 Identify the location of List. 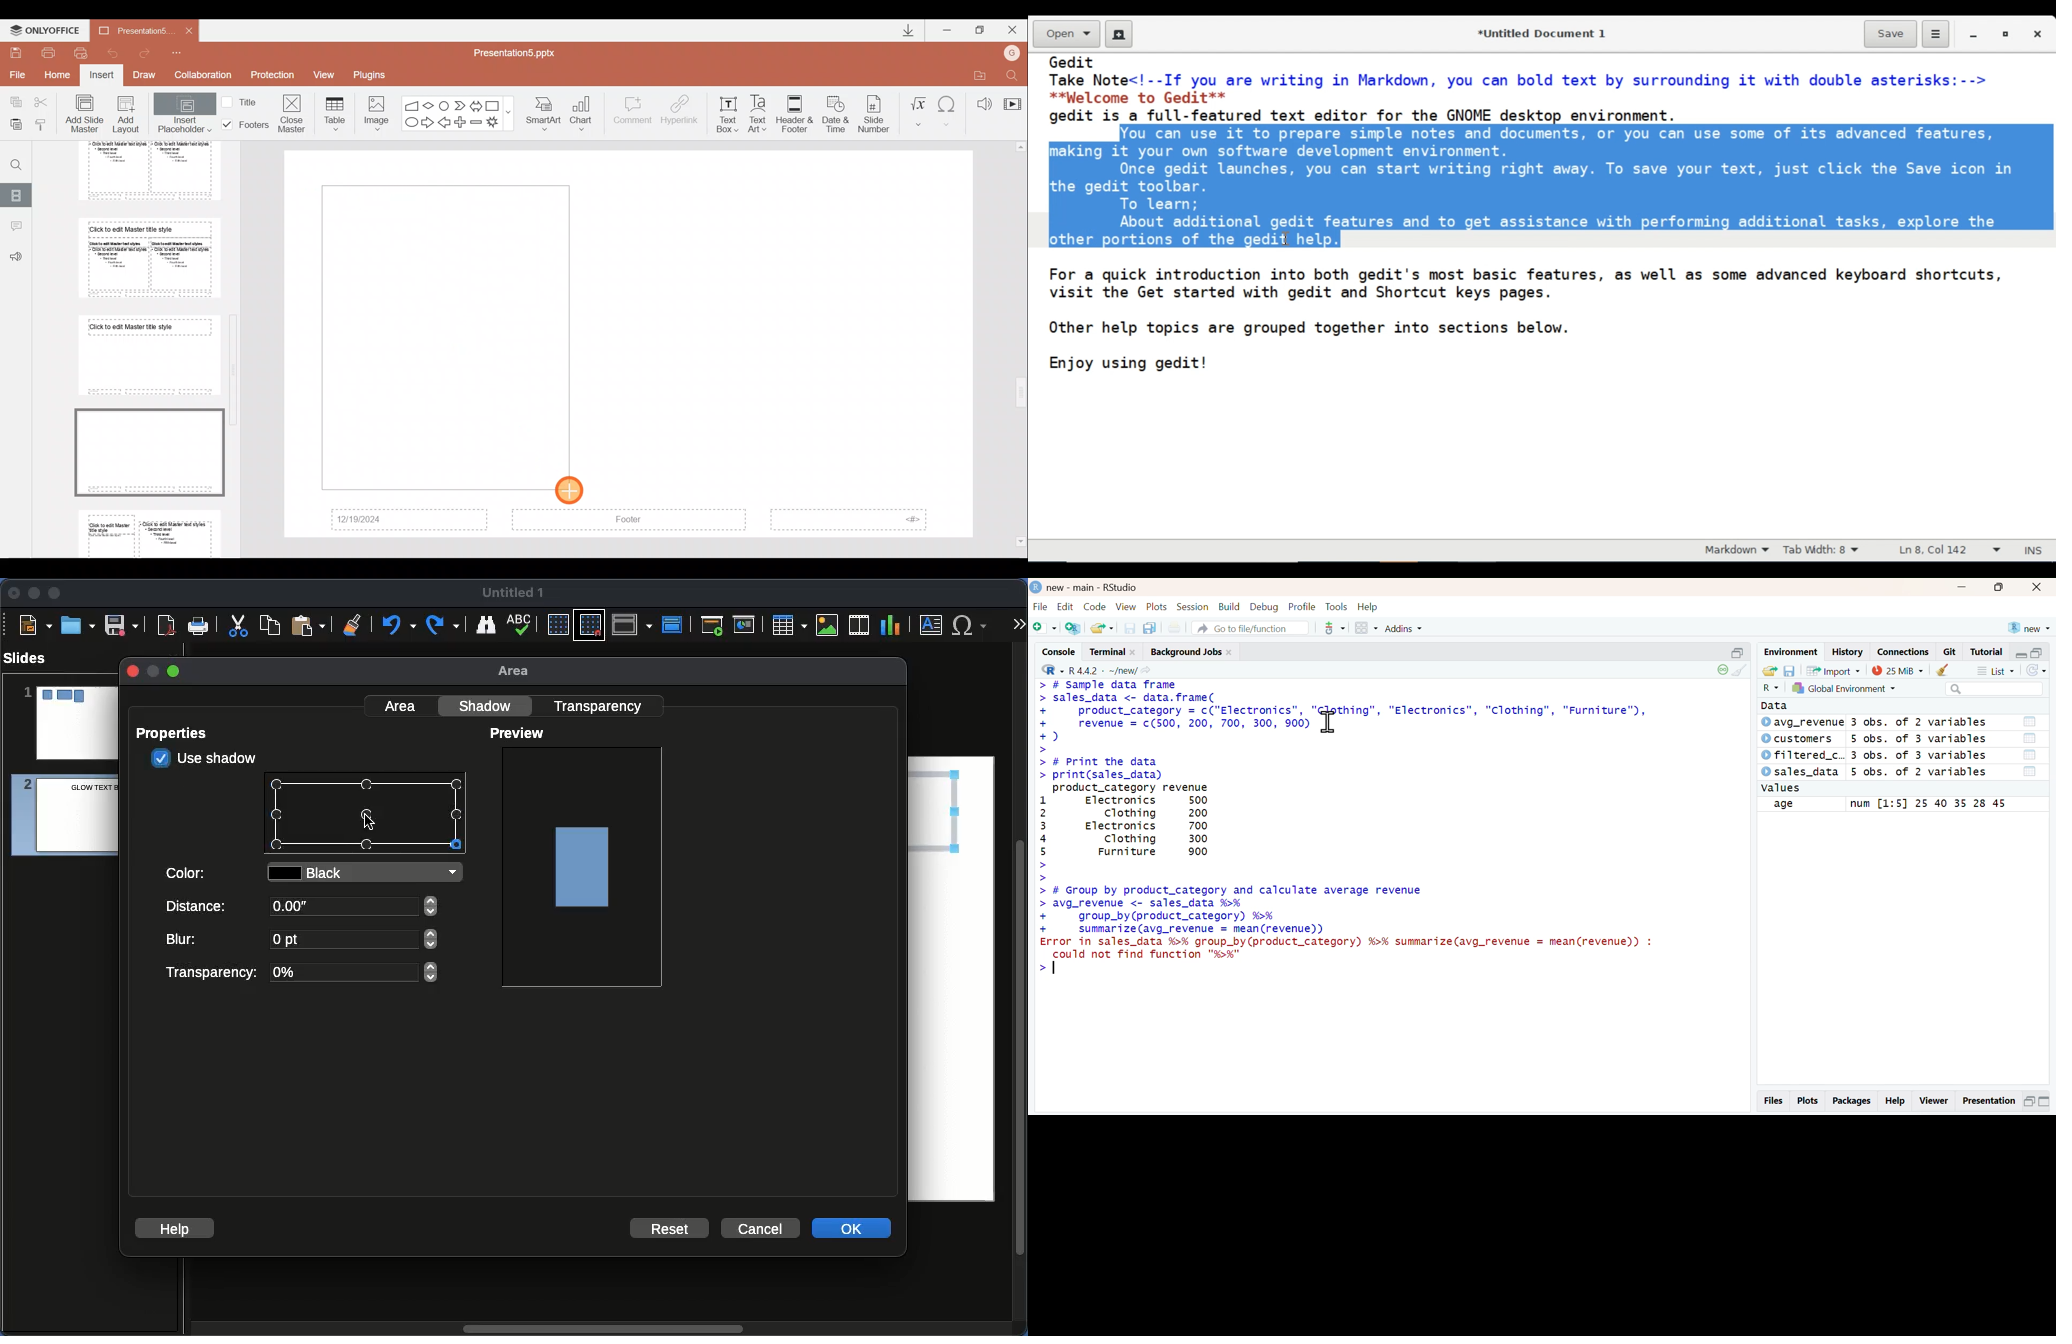
(1994, 670).